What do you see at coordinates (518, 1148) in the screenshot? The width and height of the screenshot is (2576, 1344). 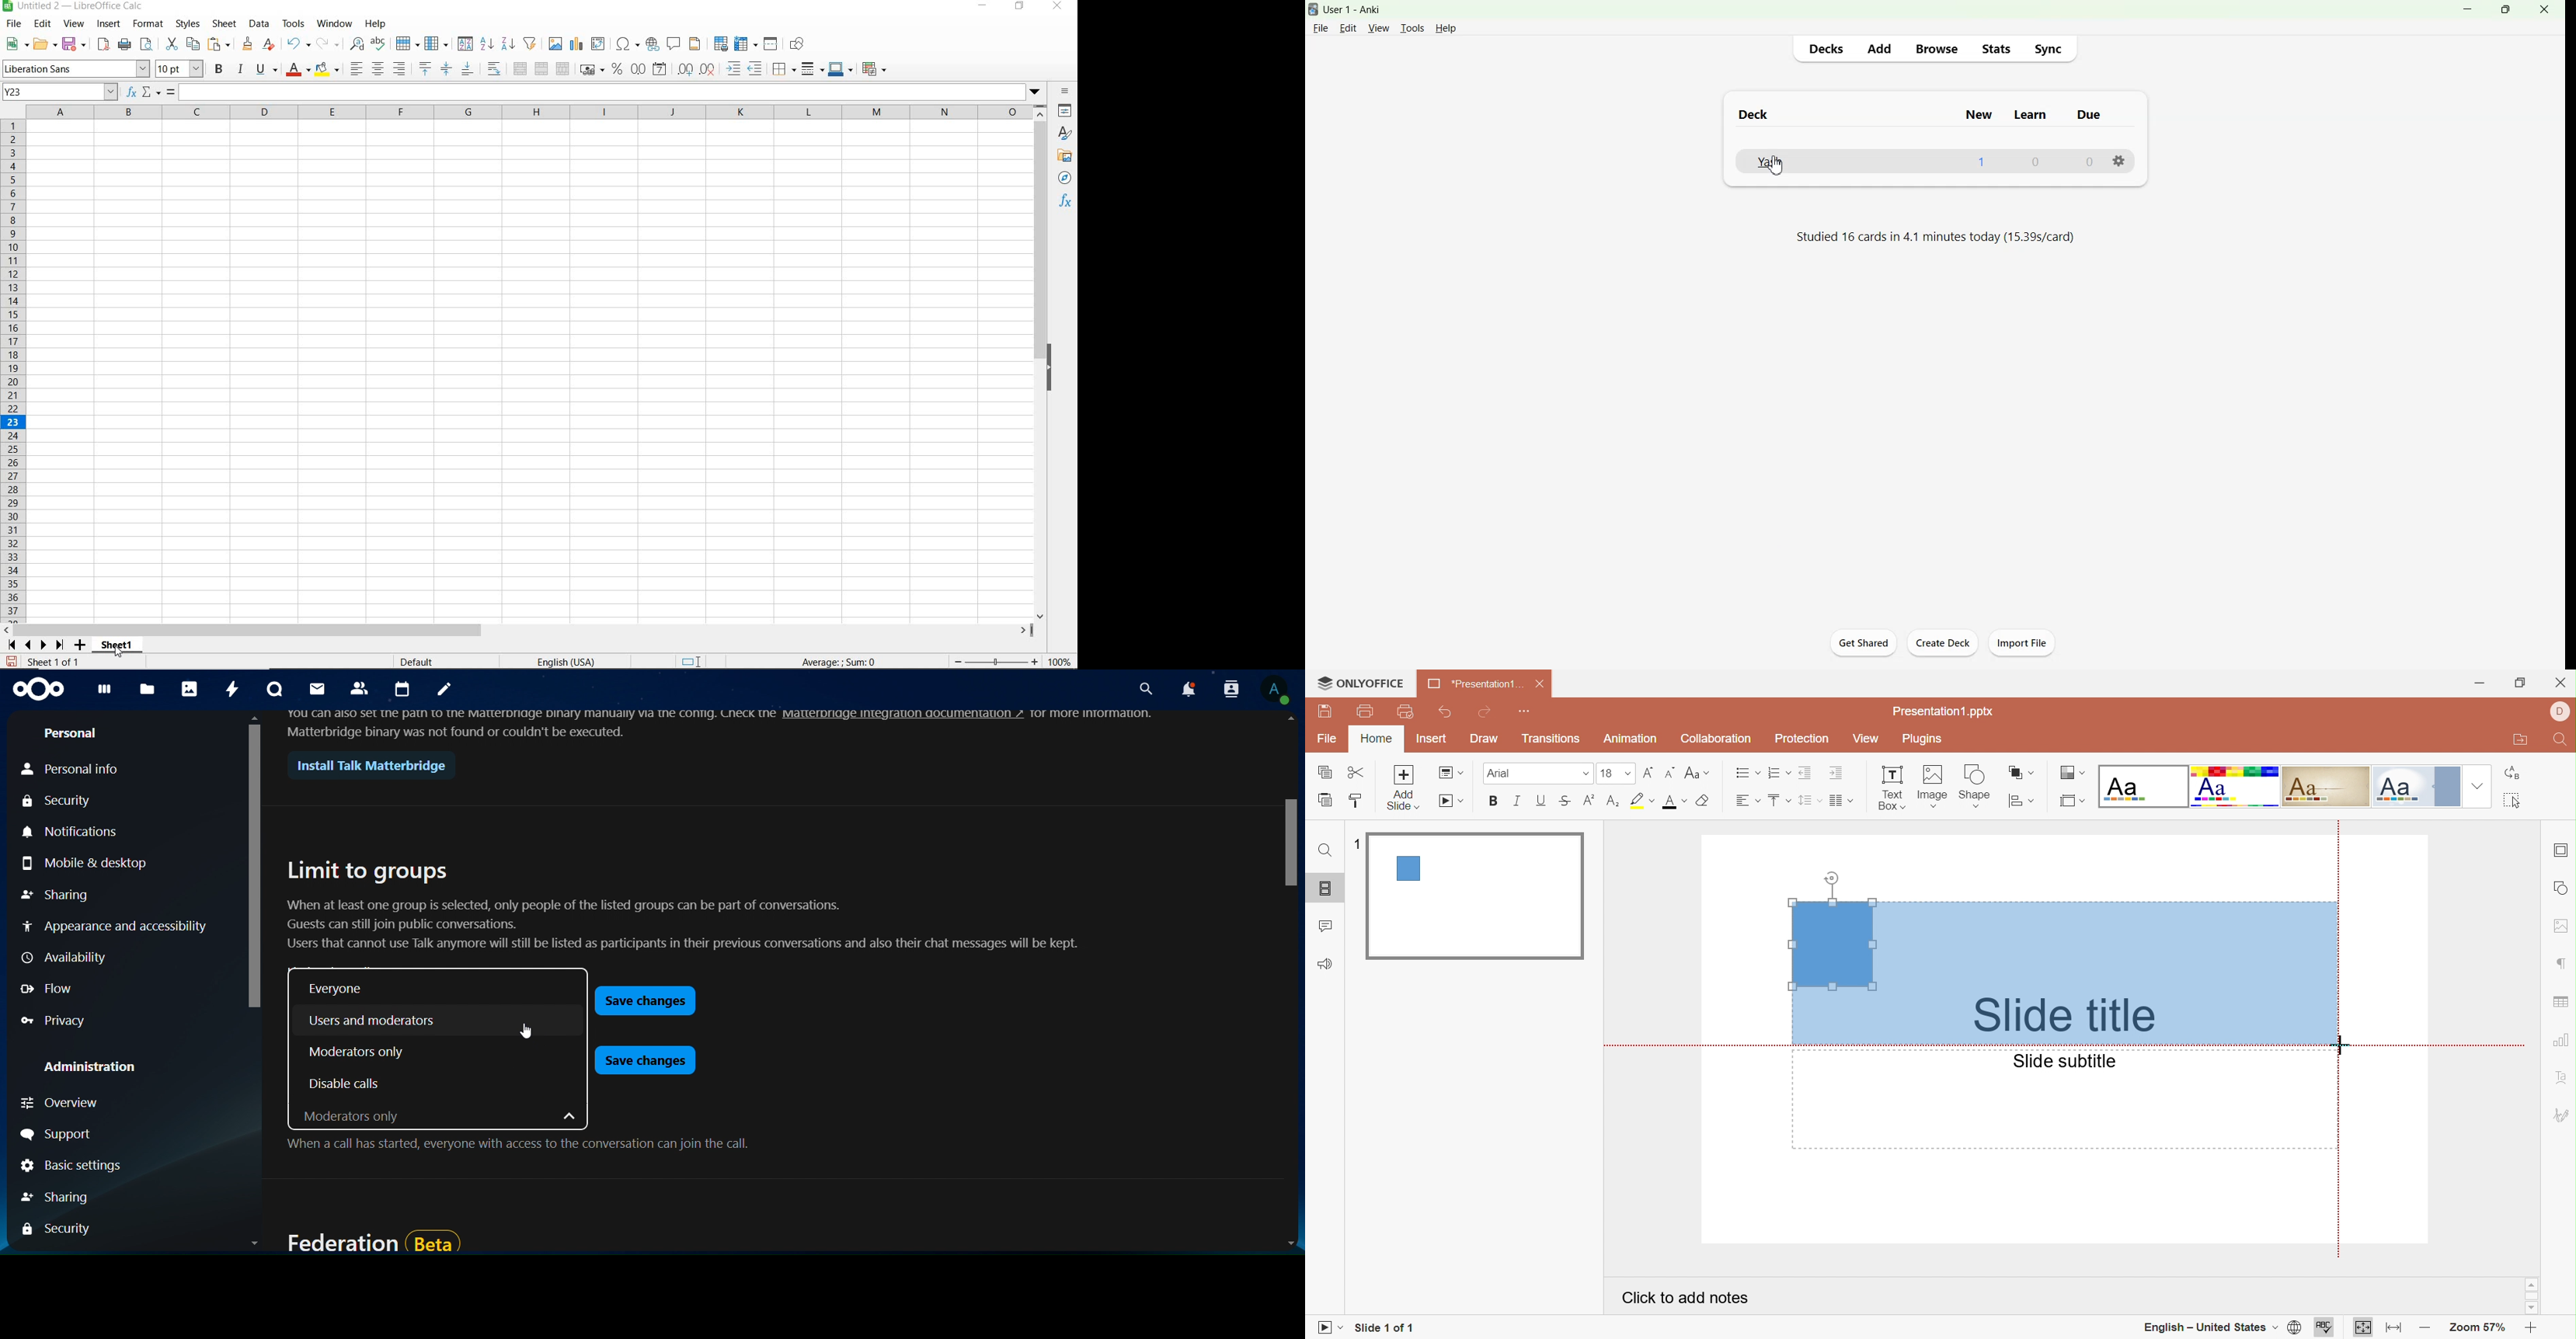 I see `When a call has started, everyone with access to the conversation can join the call.` at bounding box center [518, 1148].